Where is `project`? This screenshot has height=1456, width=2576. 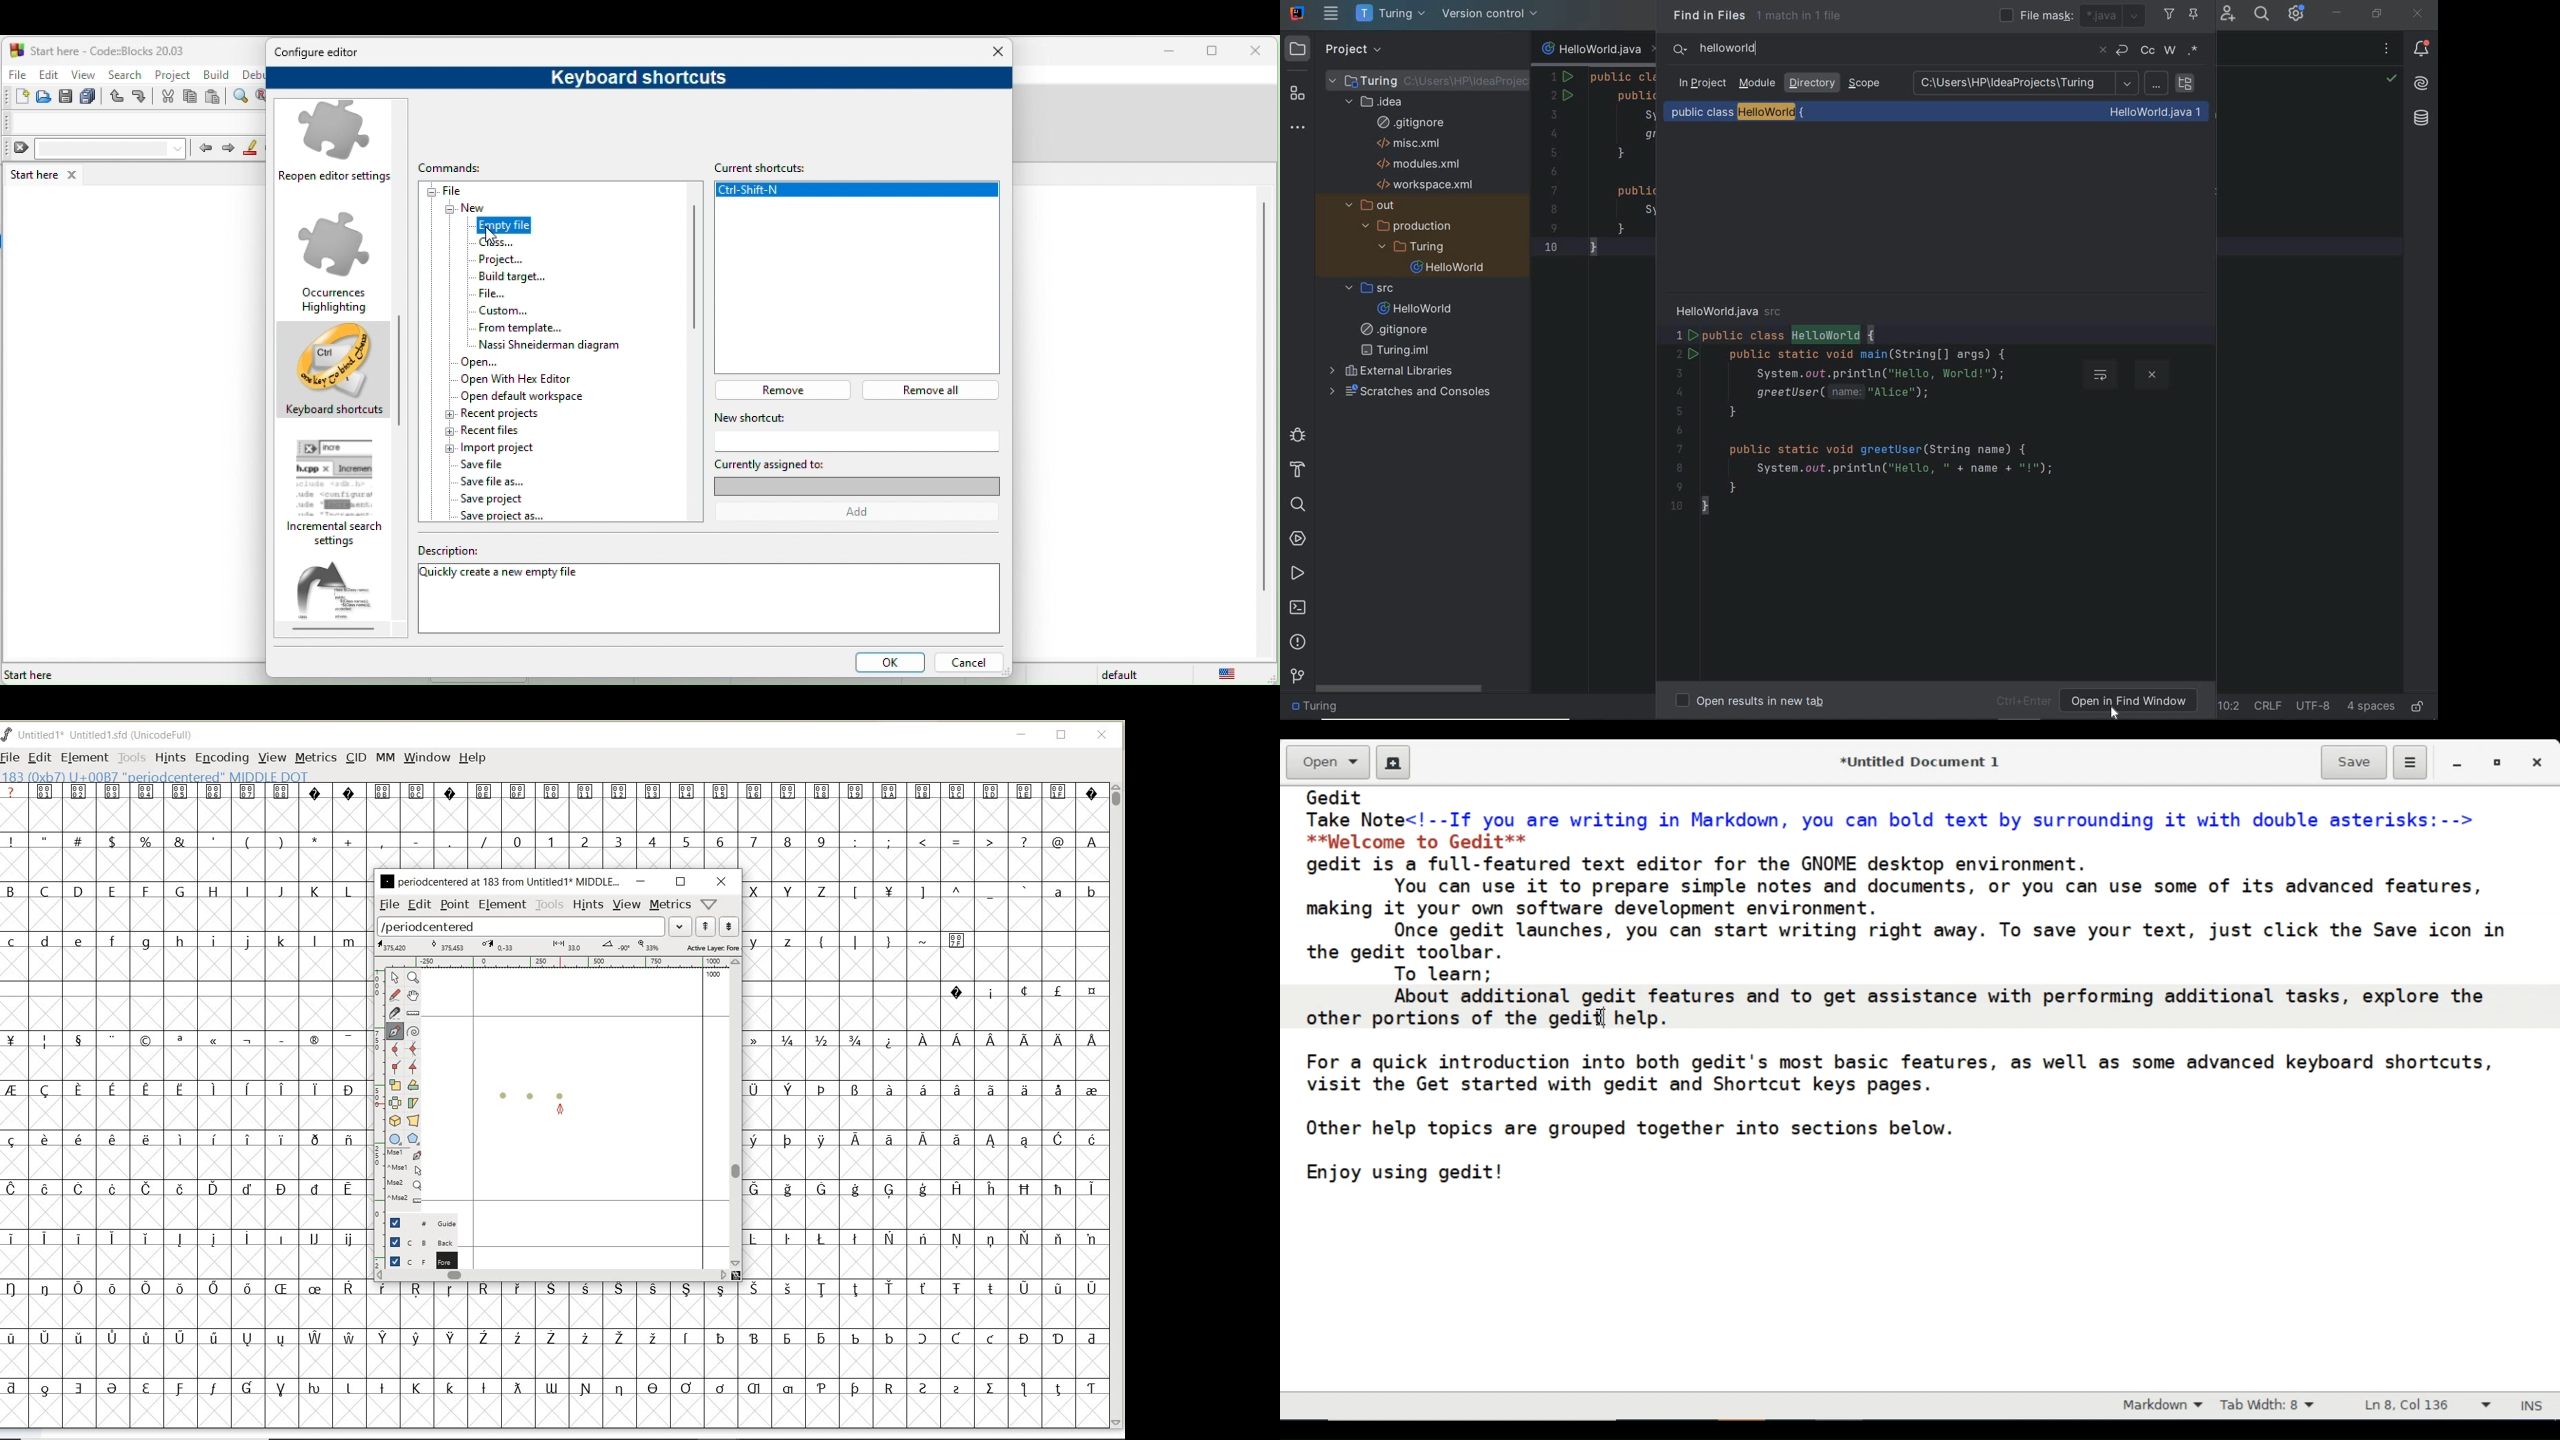
project is located at coordinates (173, 73).